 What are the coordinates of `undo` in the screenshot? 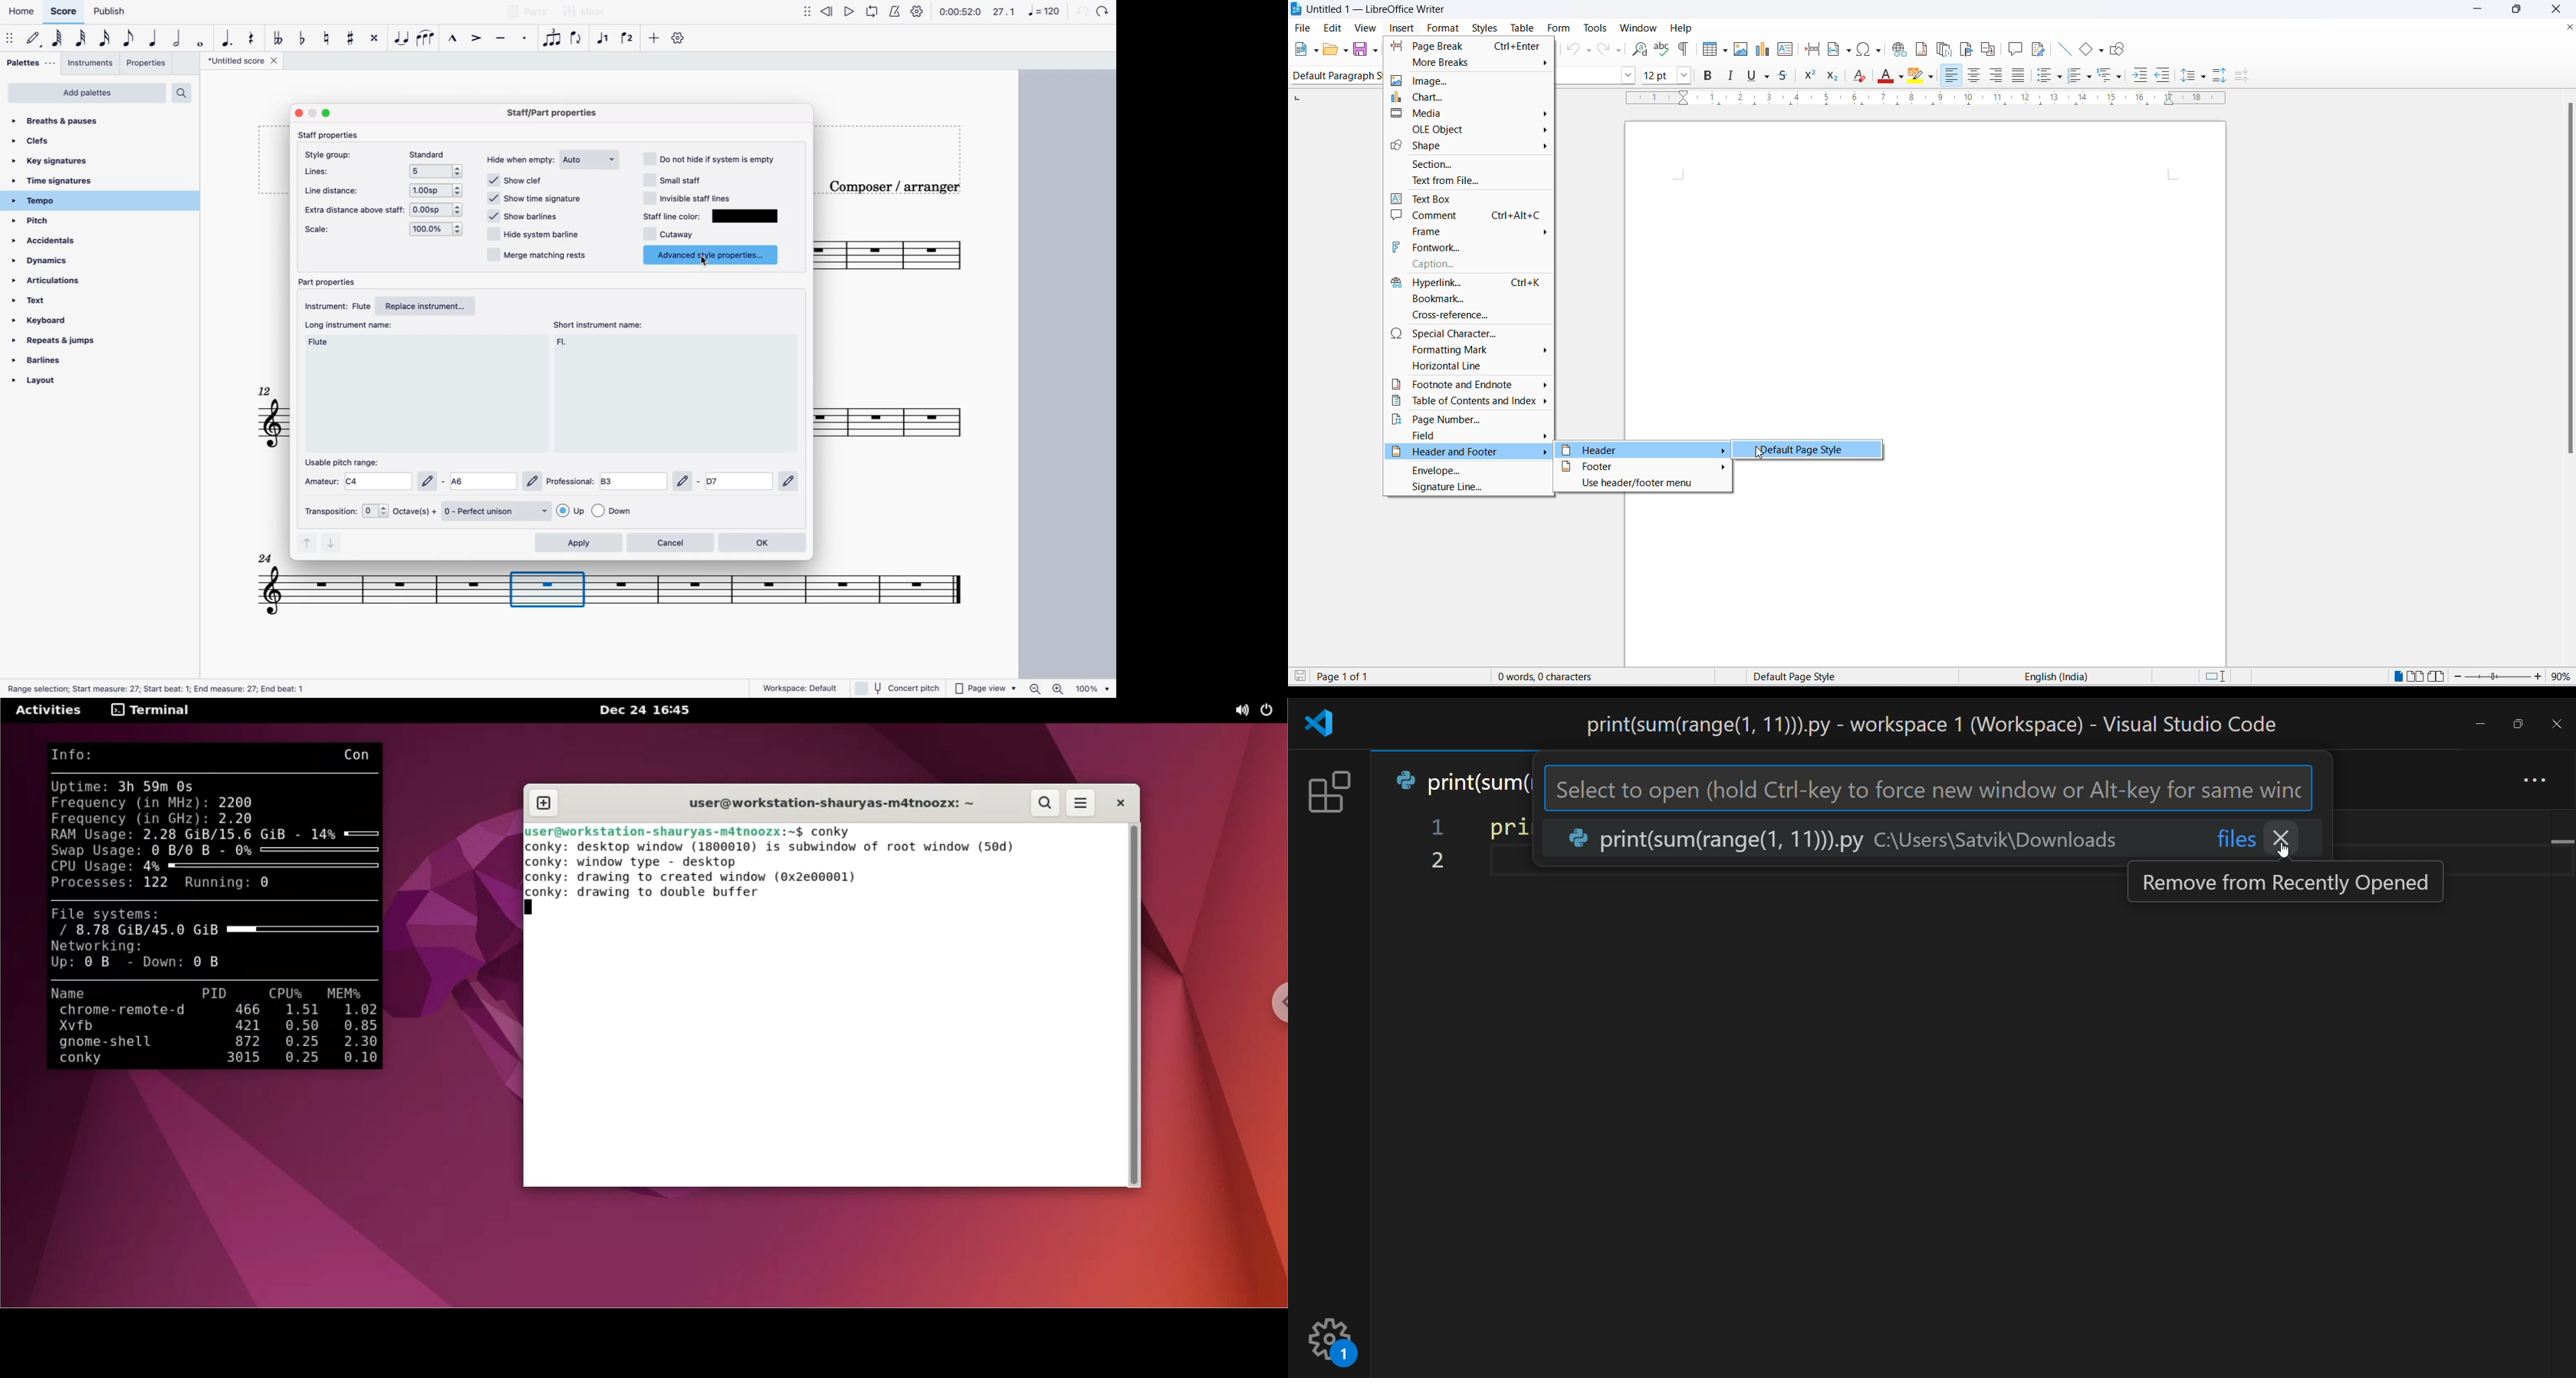 It's located at (1575, 50).